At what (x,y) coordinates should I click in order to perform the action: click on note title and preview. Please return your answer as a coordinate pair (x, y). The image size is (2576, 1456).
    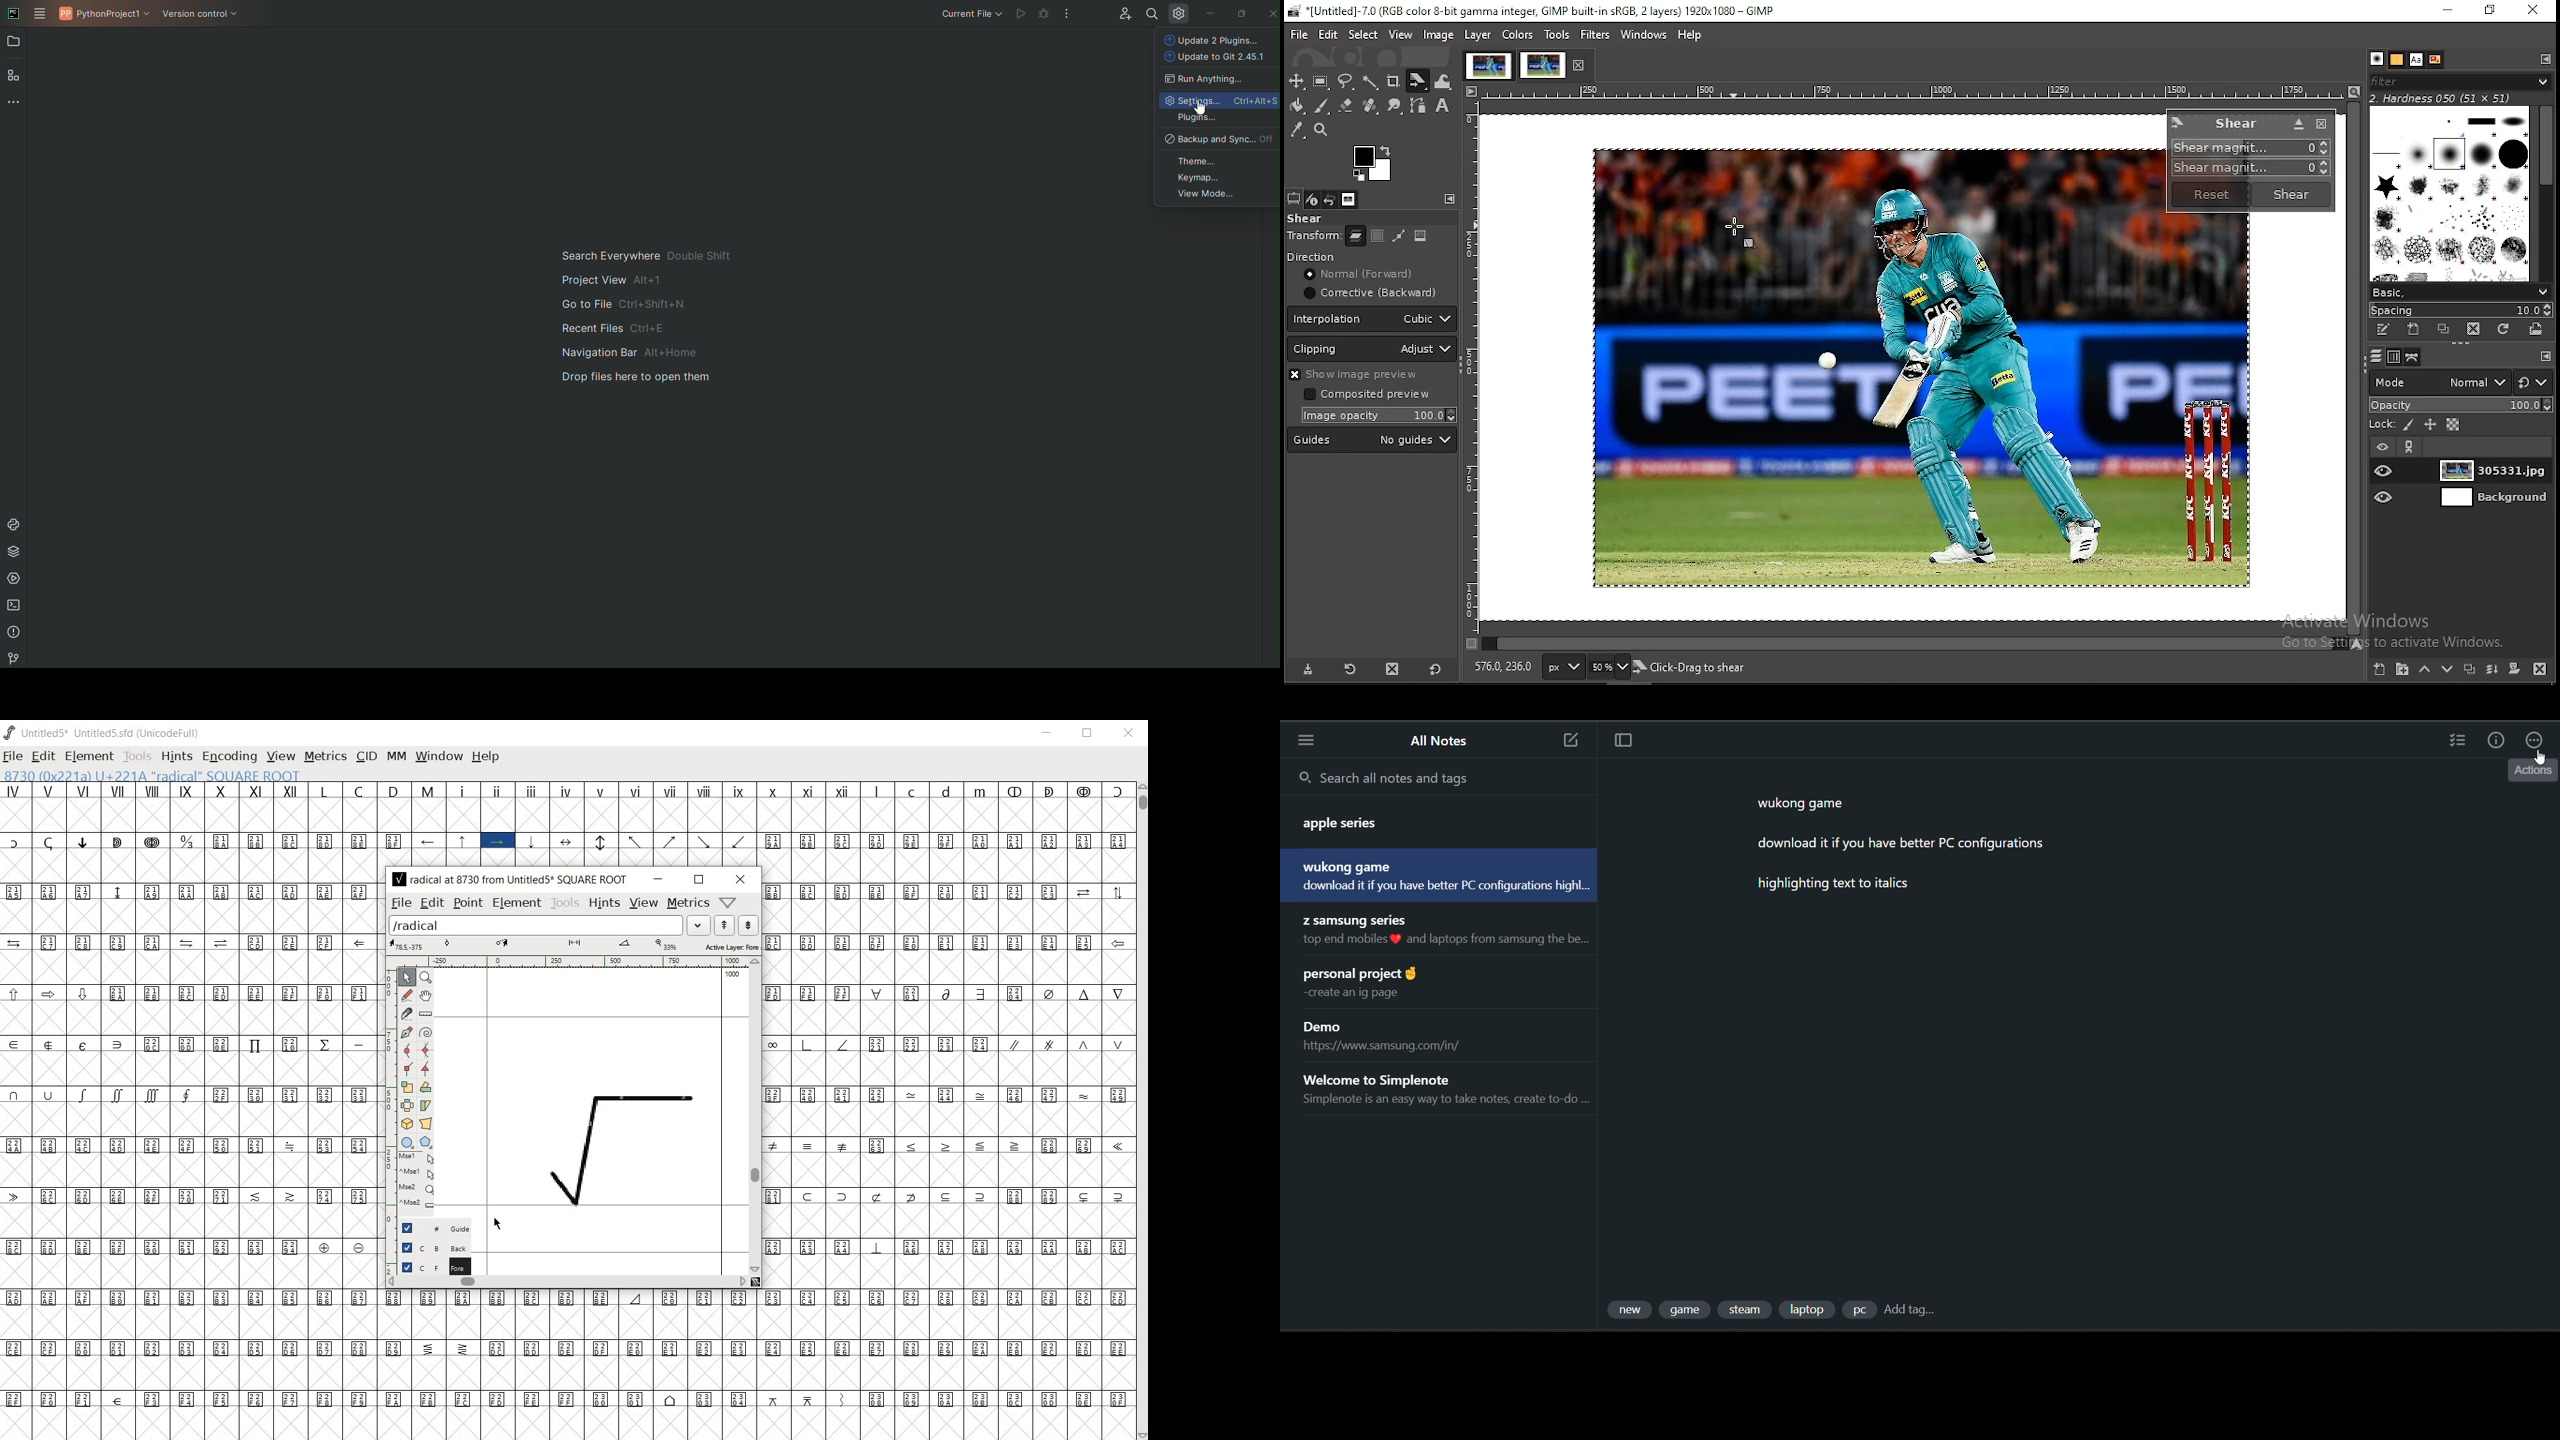
    Looking at the image, I should click on (1397, 1037).